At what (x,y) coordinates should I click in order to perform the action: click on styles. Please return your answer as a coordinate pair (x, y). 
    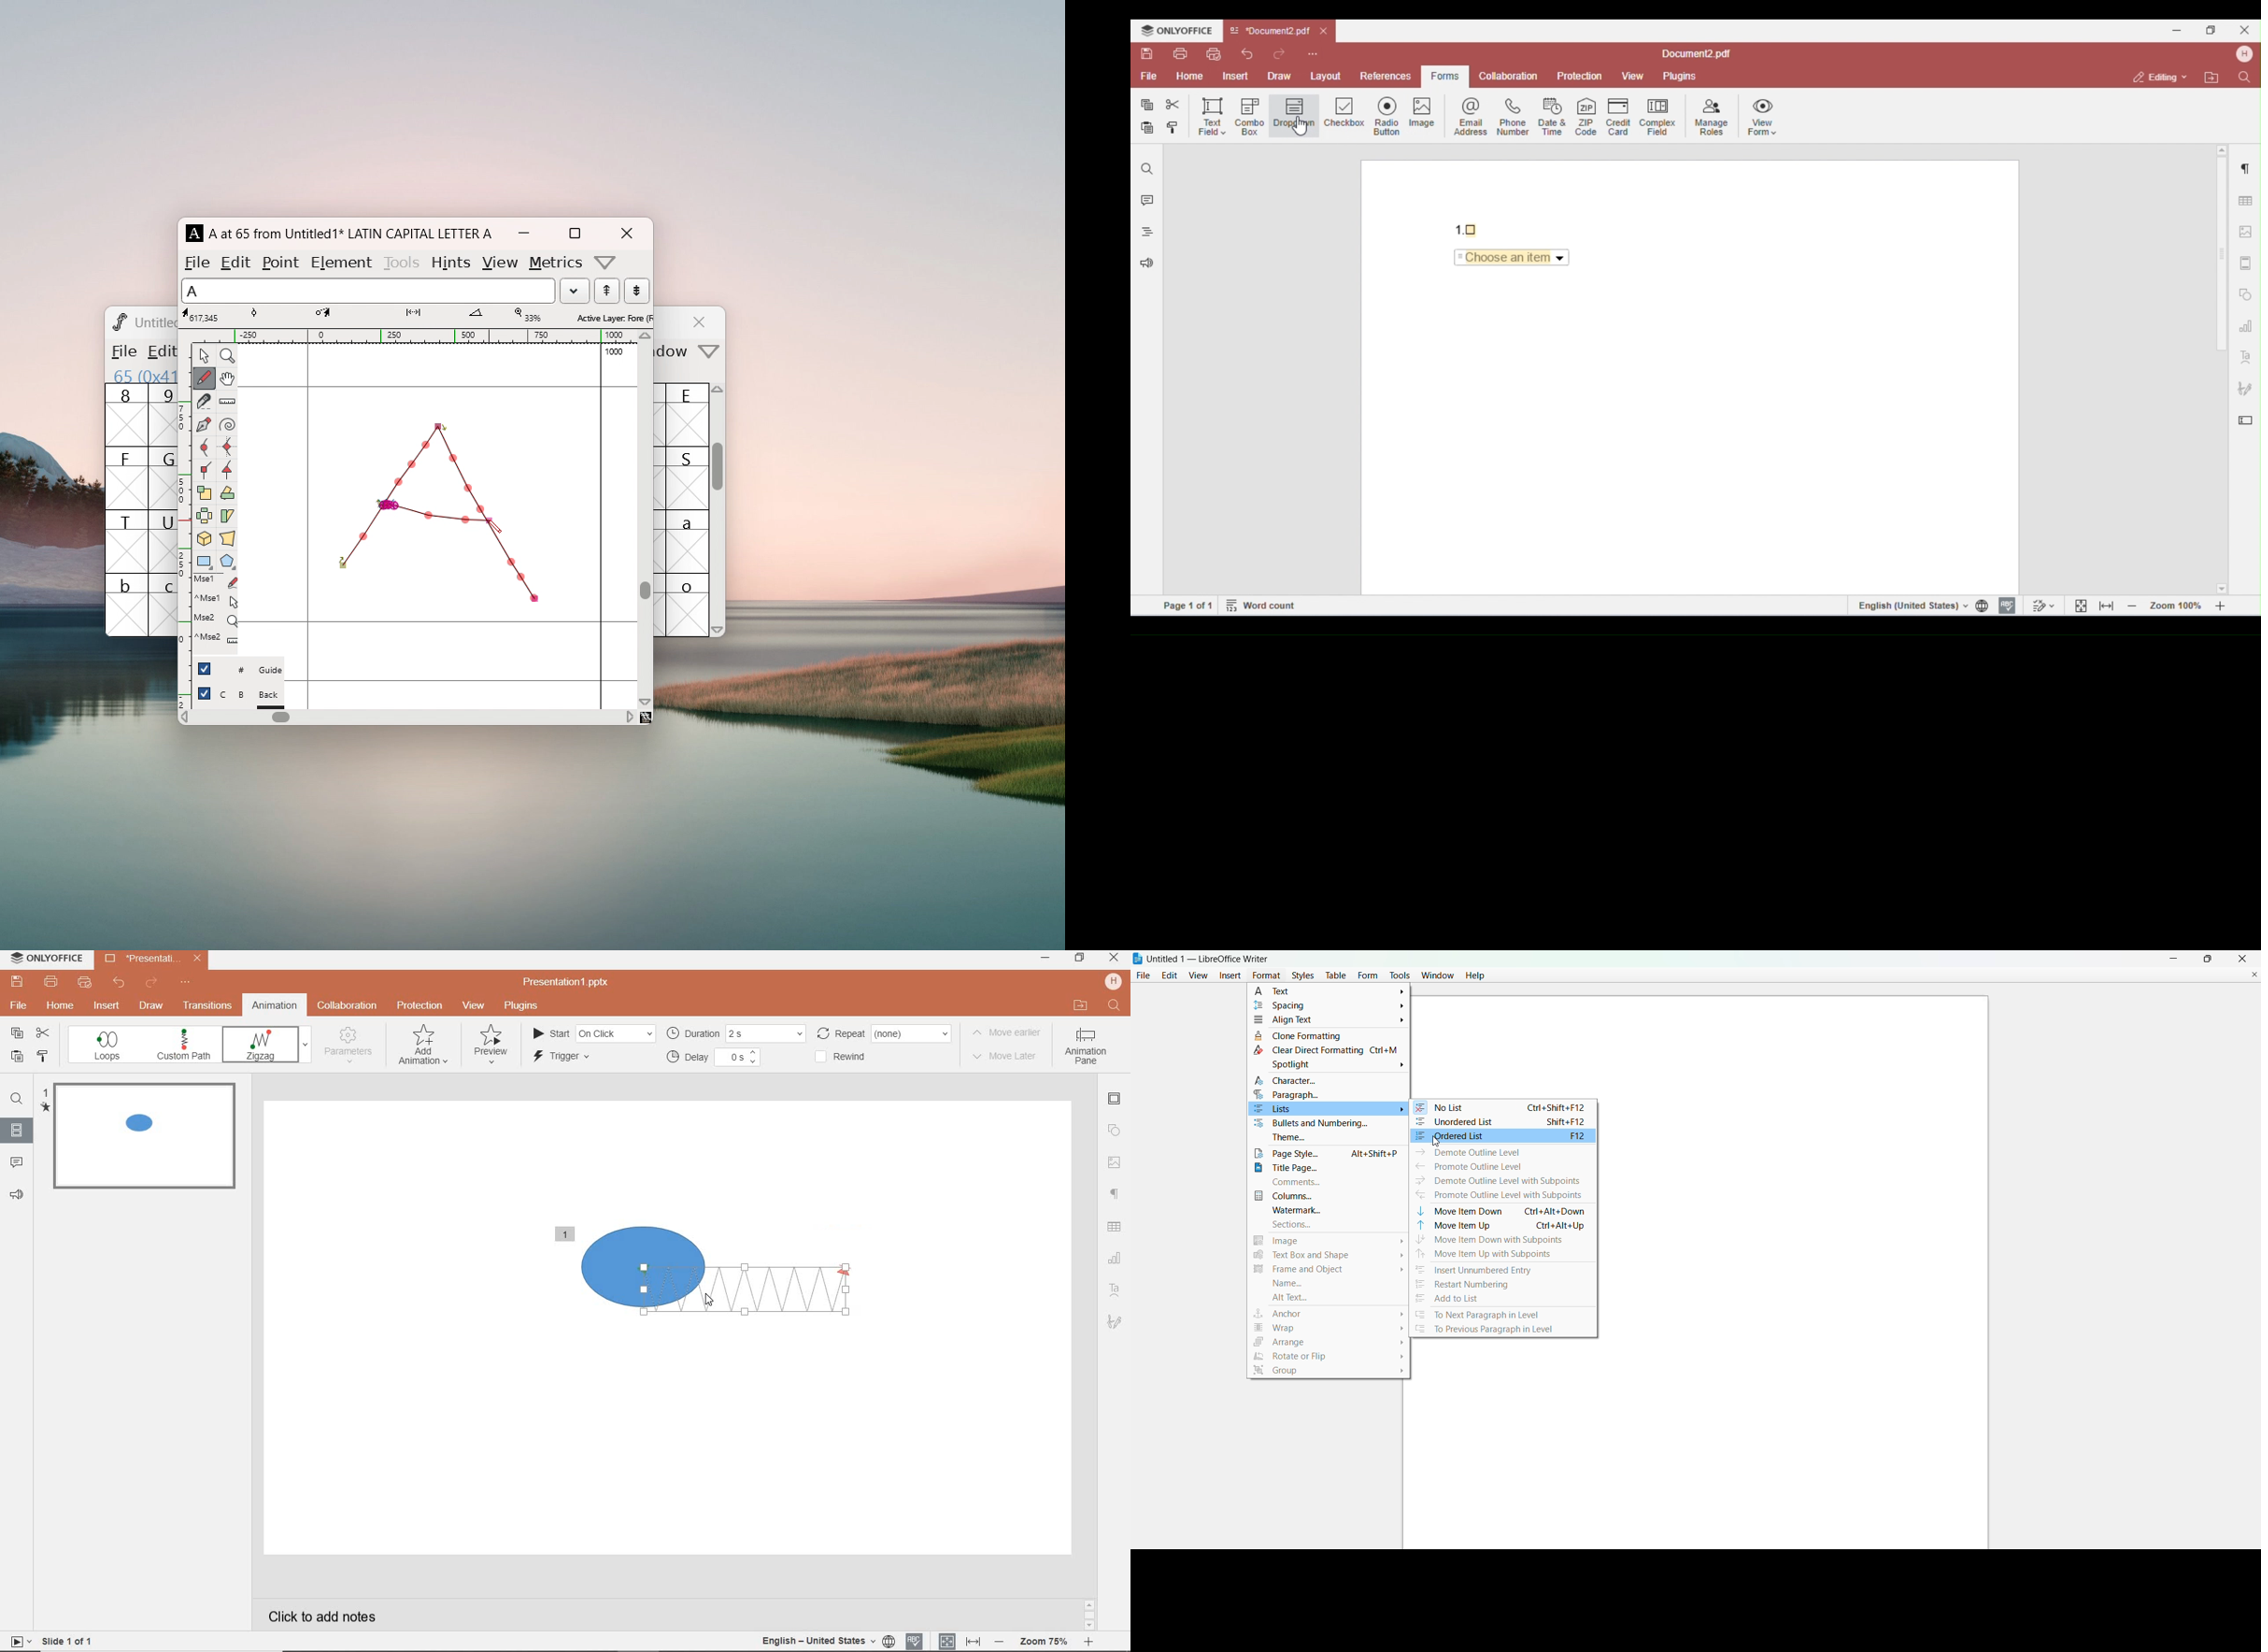
    Looking at the image, I should click on (1300, 971).